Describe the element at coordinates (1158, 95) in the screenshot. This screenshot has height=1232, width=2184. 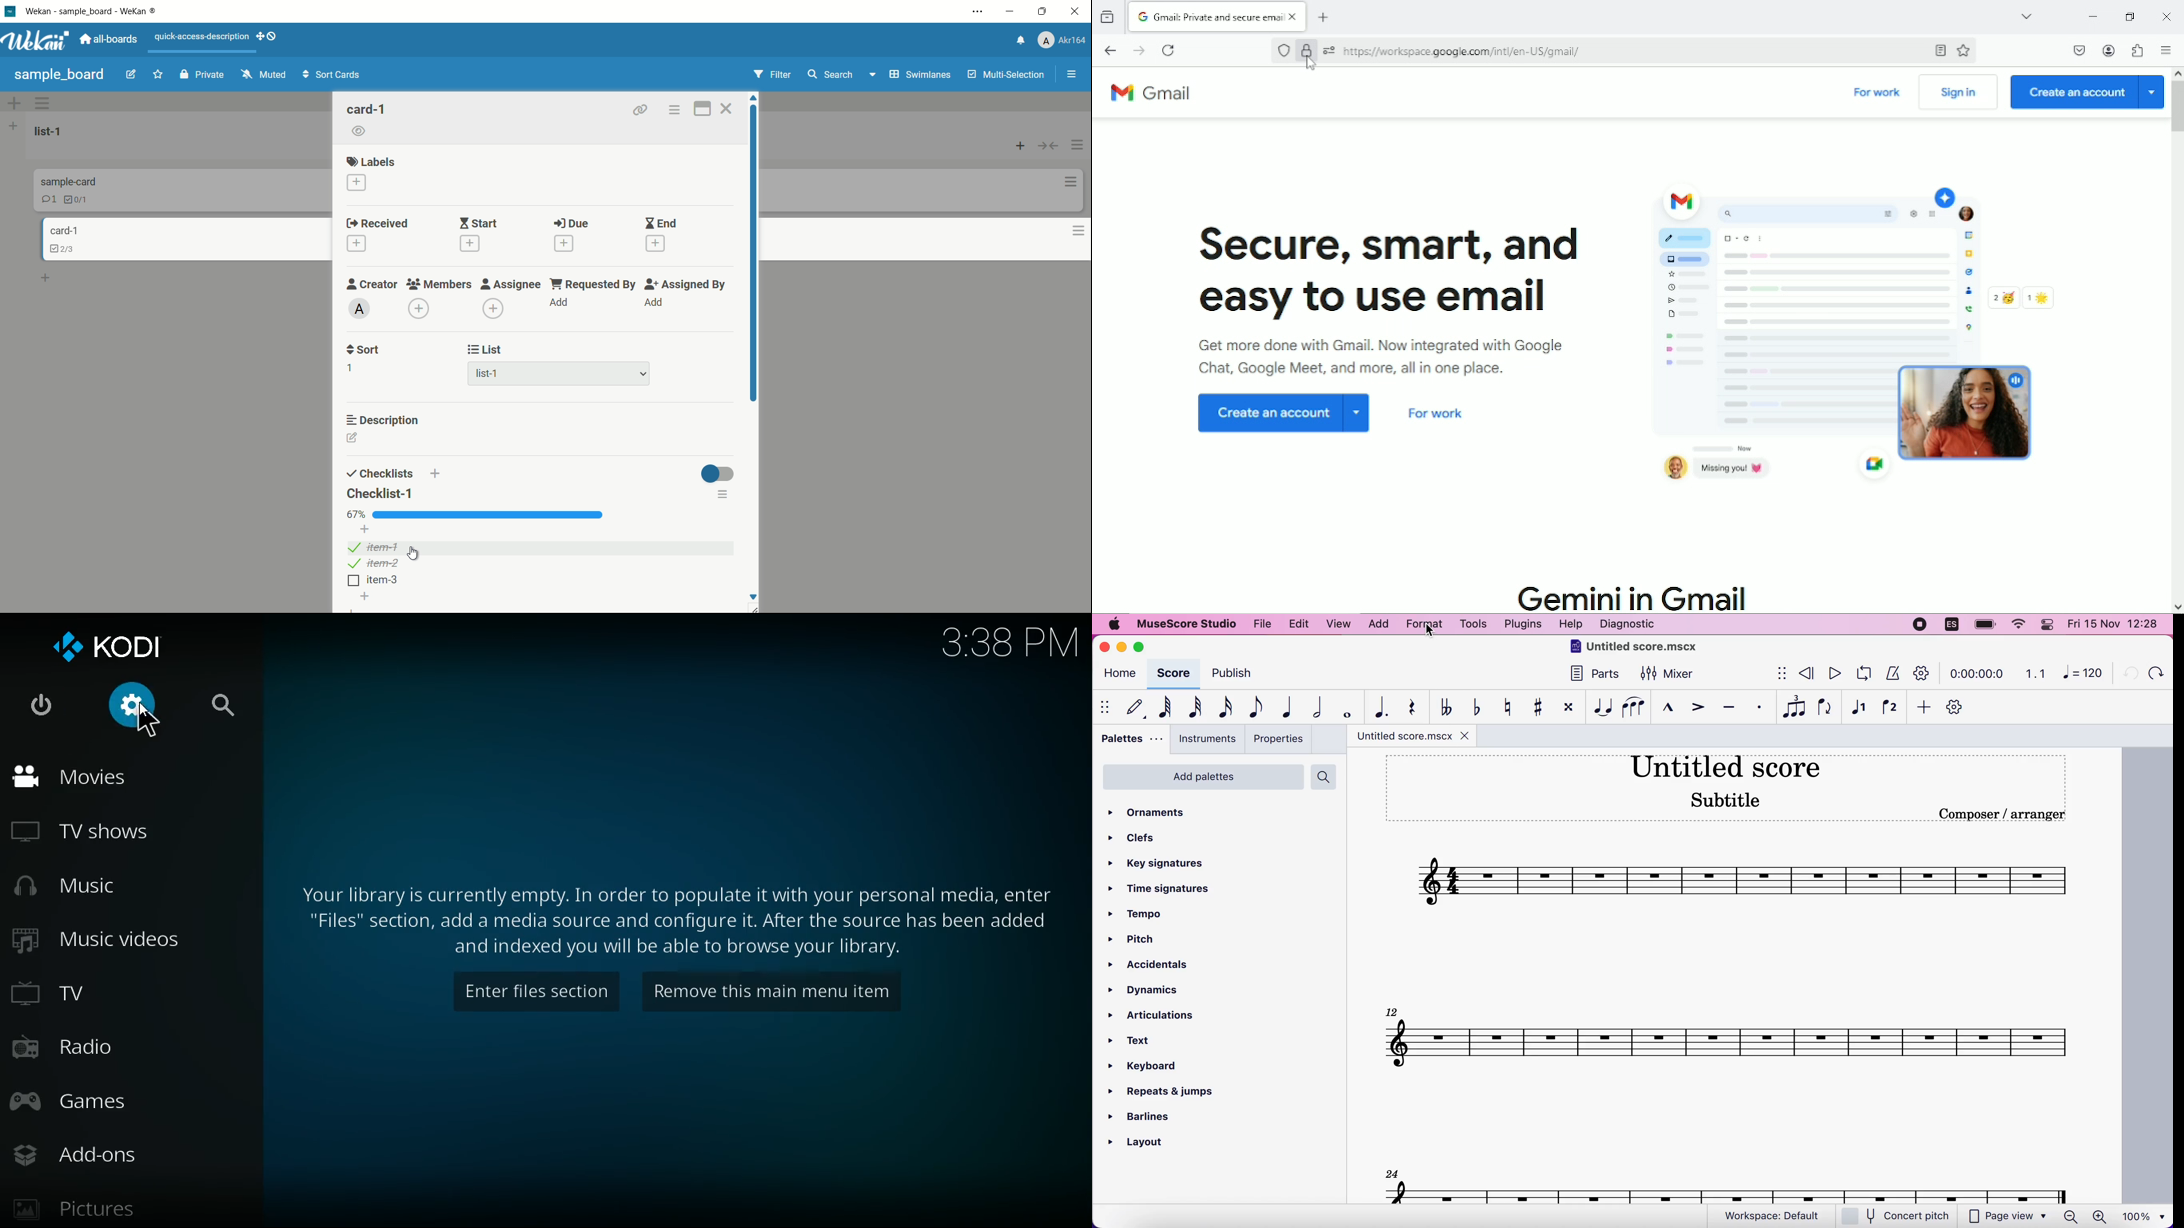
I see `Gmail` at that location.